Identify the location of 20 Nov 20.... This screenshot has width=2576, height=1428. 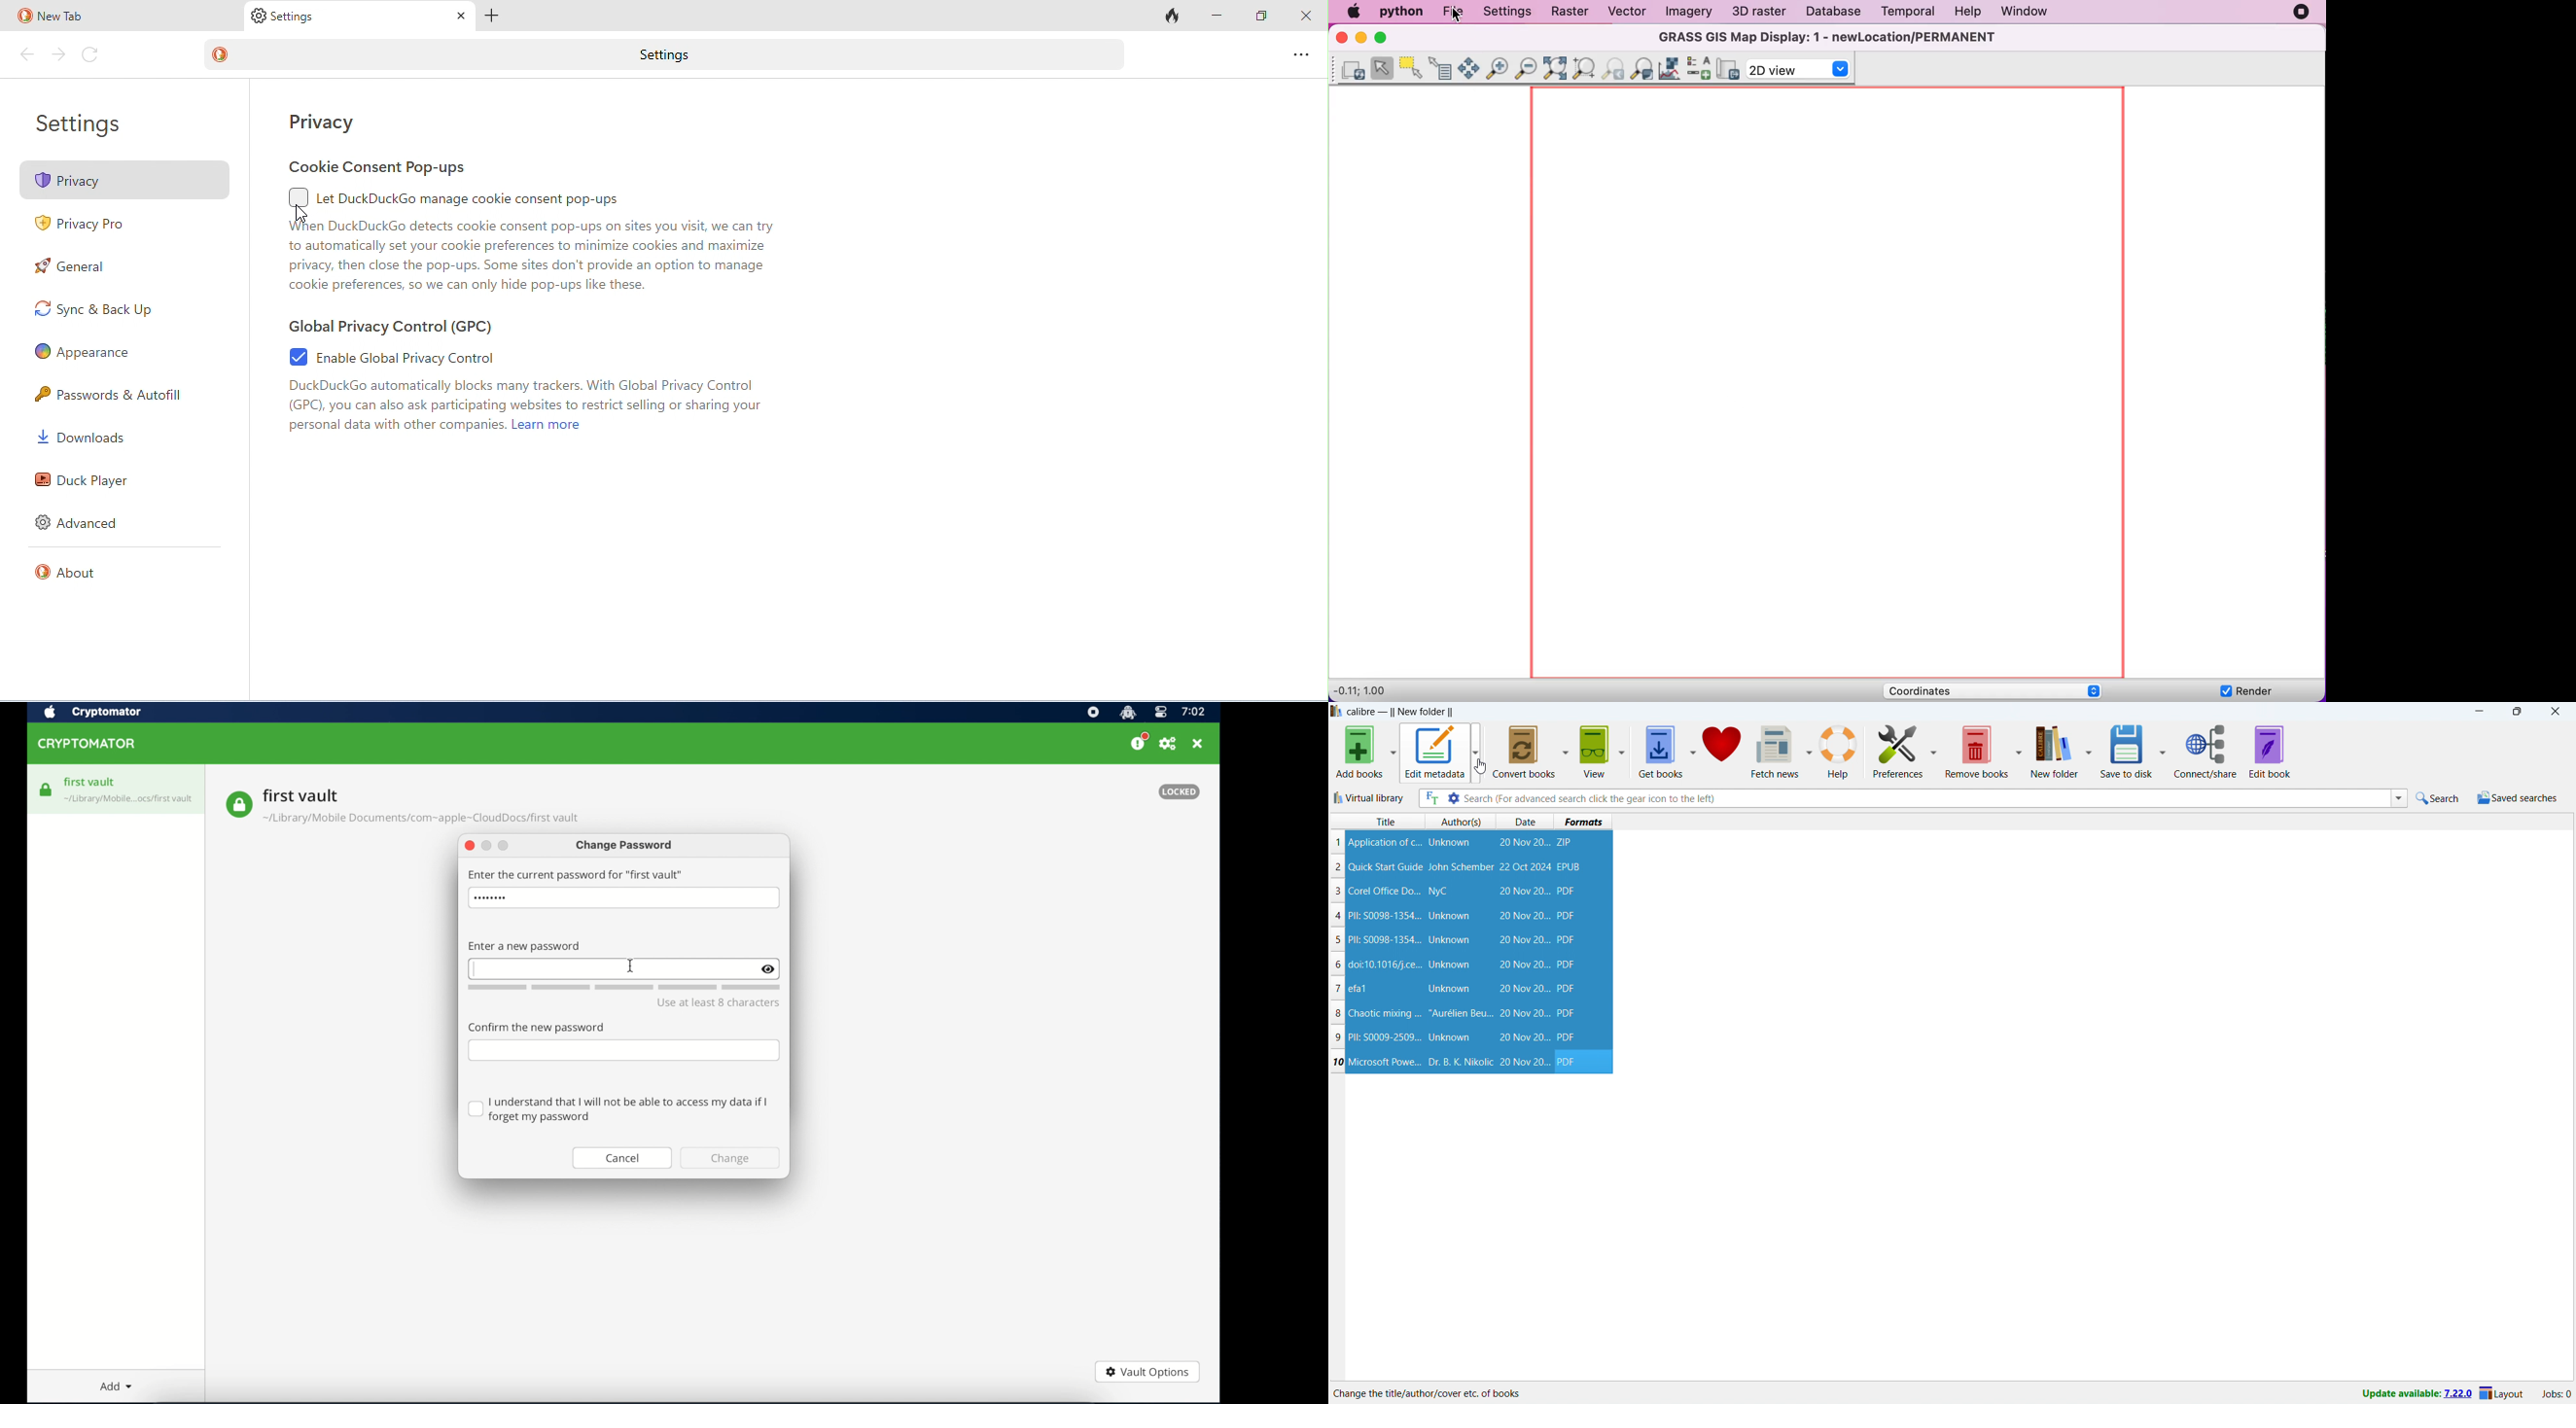
(1523, 965).